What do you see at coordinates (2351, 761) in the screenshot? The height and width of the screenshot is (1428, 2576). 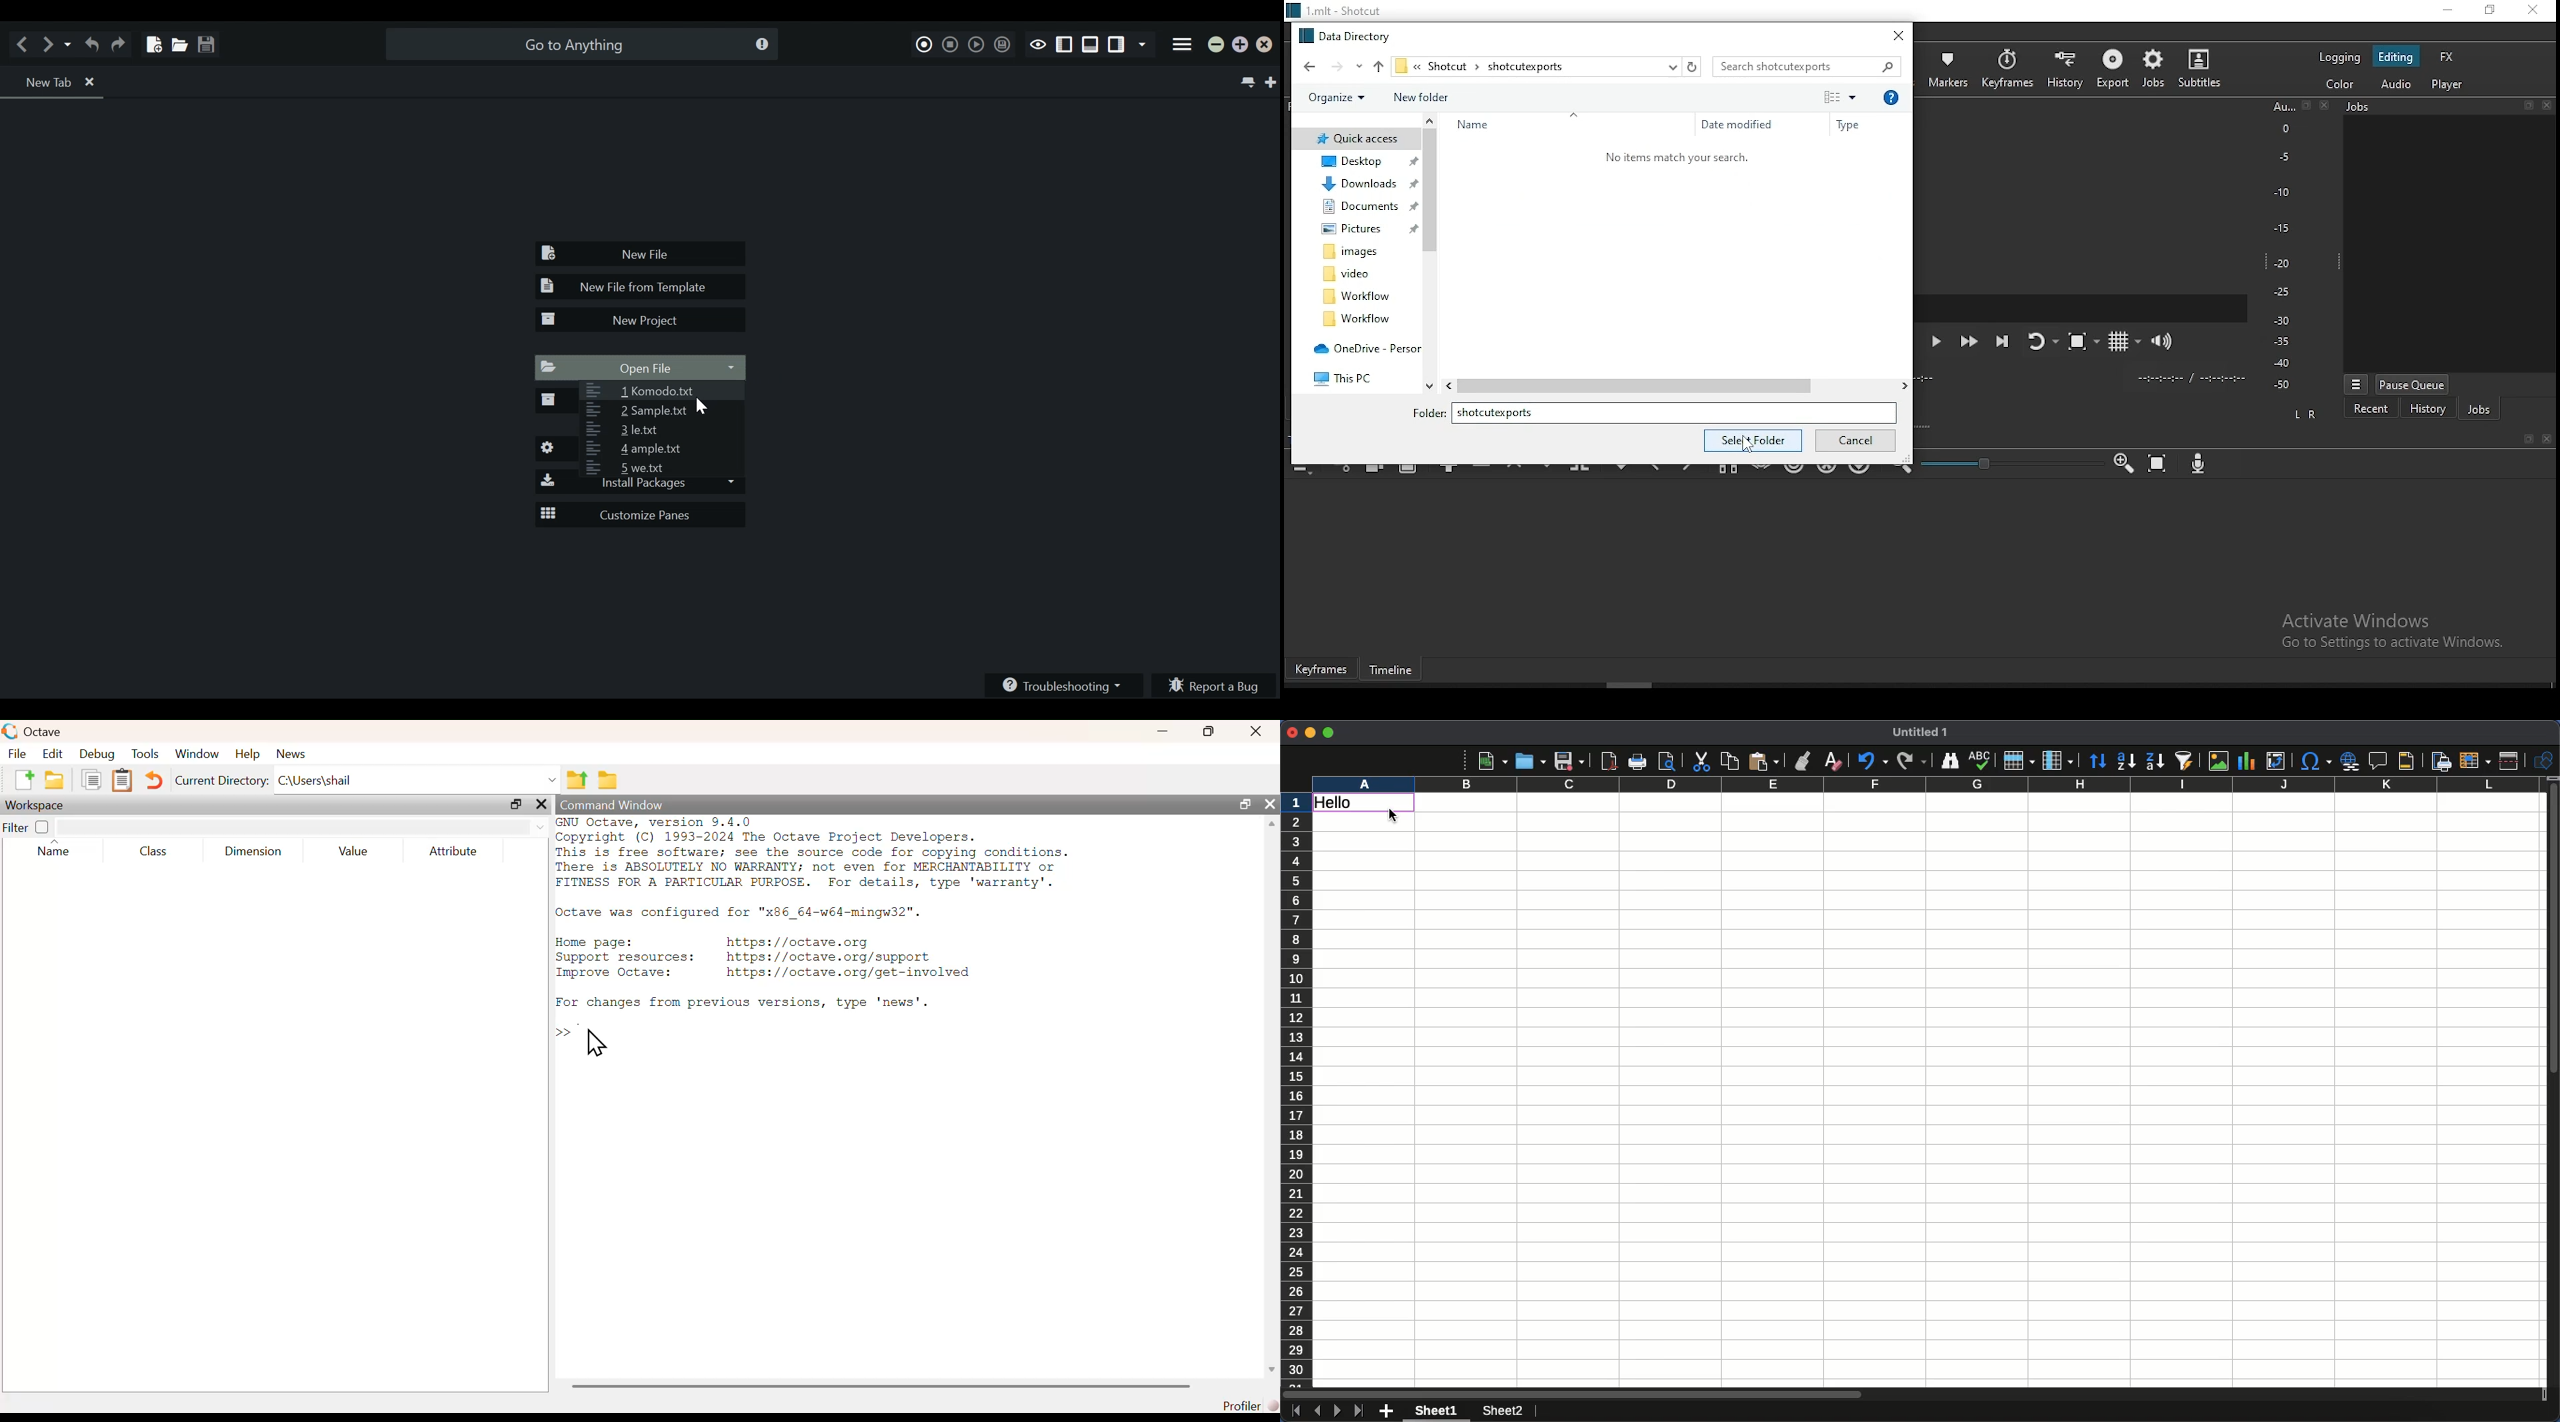 I see `Hyperlink` at bounding box center [2351, 761].